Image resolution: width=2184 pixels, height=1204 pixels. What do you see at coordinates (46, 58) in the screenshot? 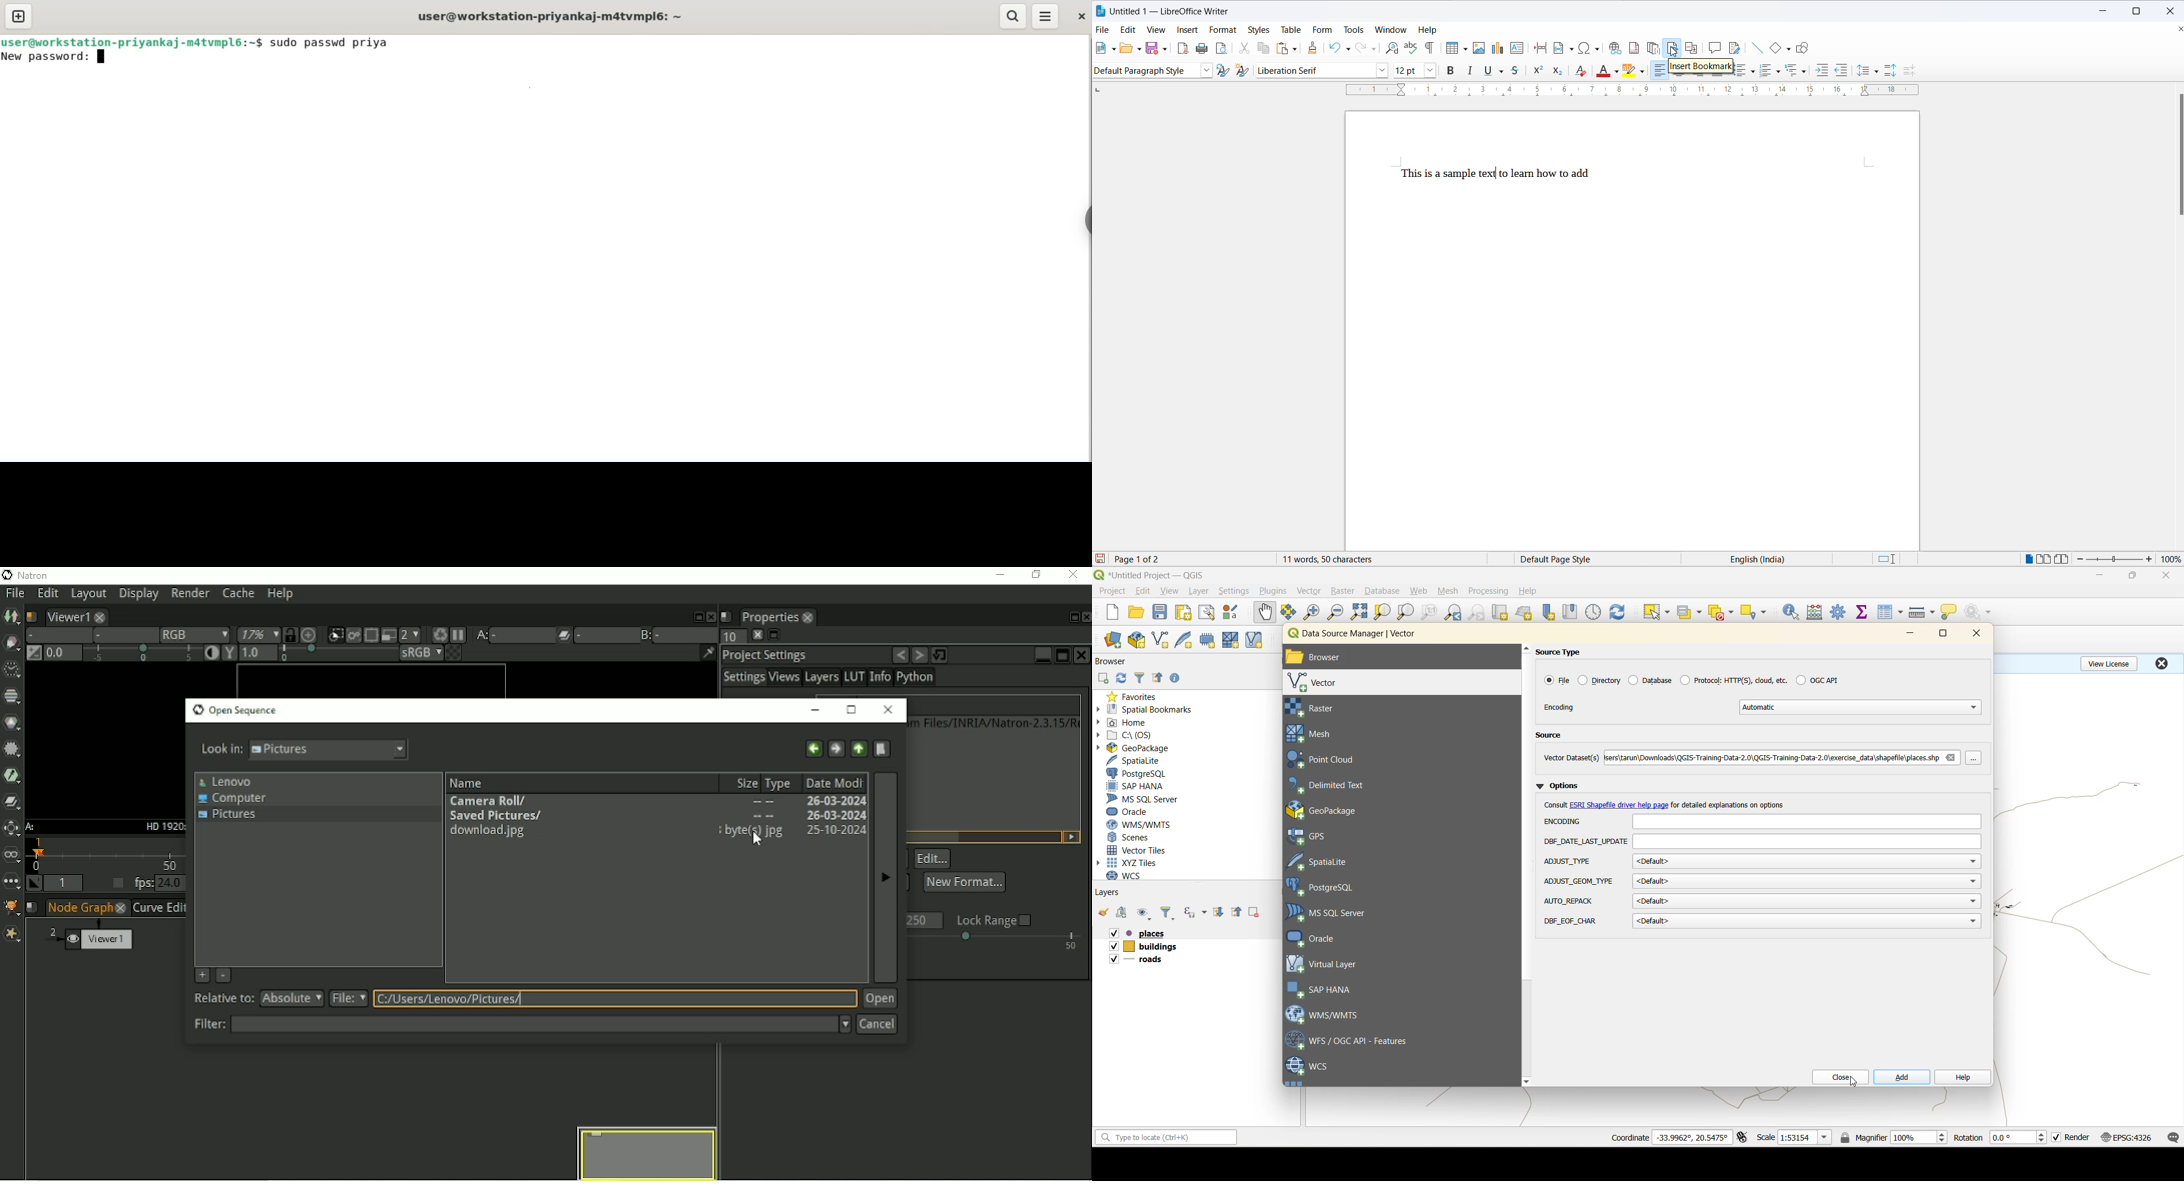
I see `new password:` at bounding box center [46, 58].